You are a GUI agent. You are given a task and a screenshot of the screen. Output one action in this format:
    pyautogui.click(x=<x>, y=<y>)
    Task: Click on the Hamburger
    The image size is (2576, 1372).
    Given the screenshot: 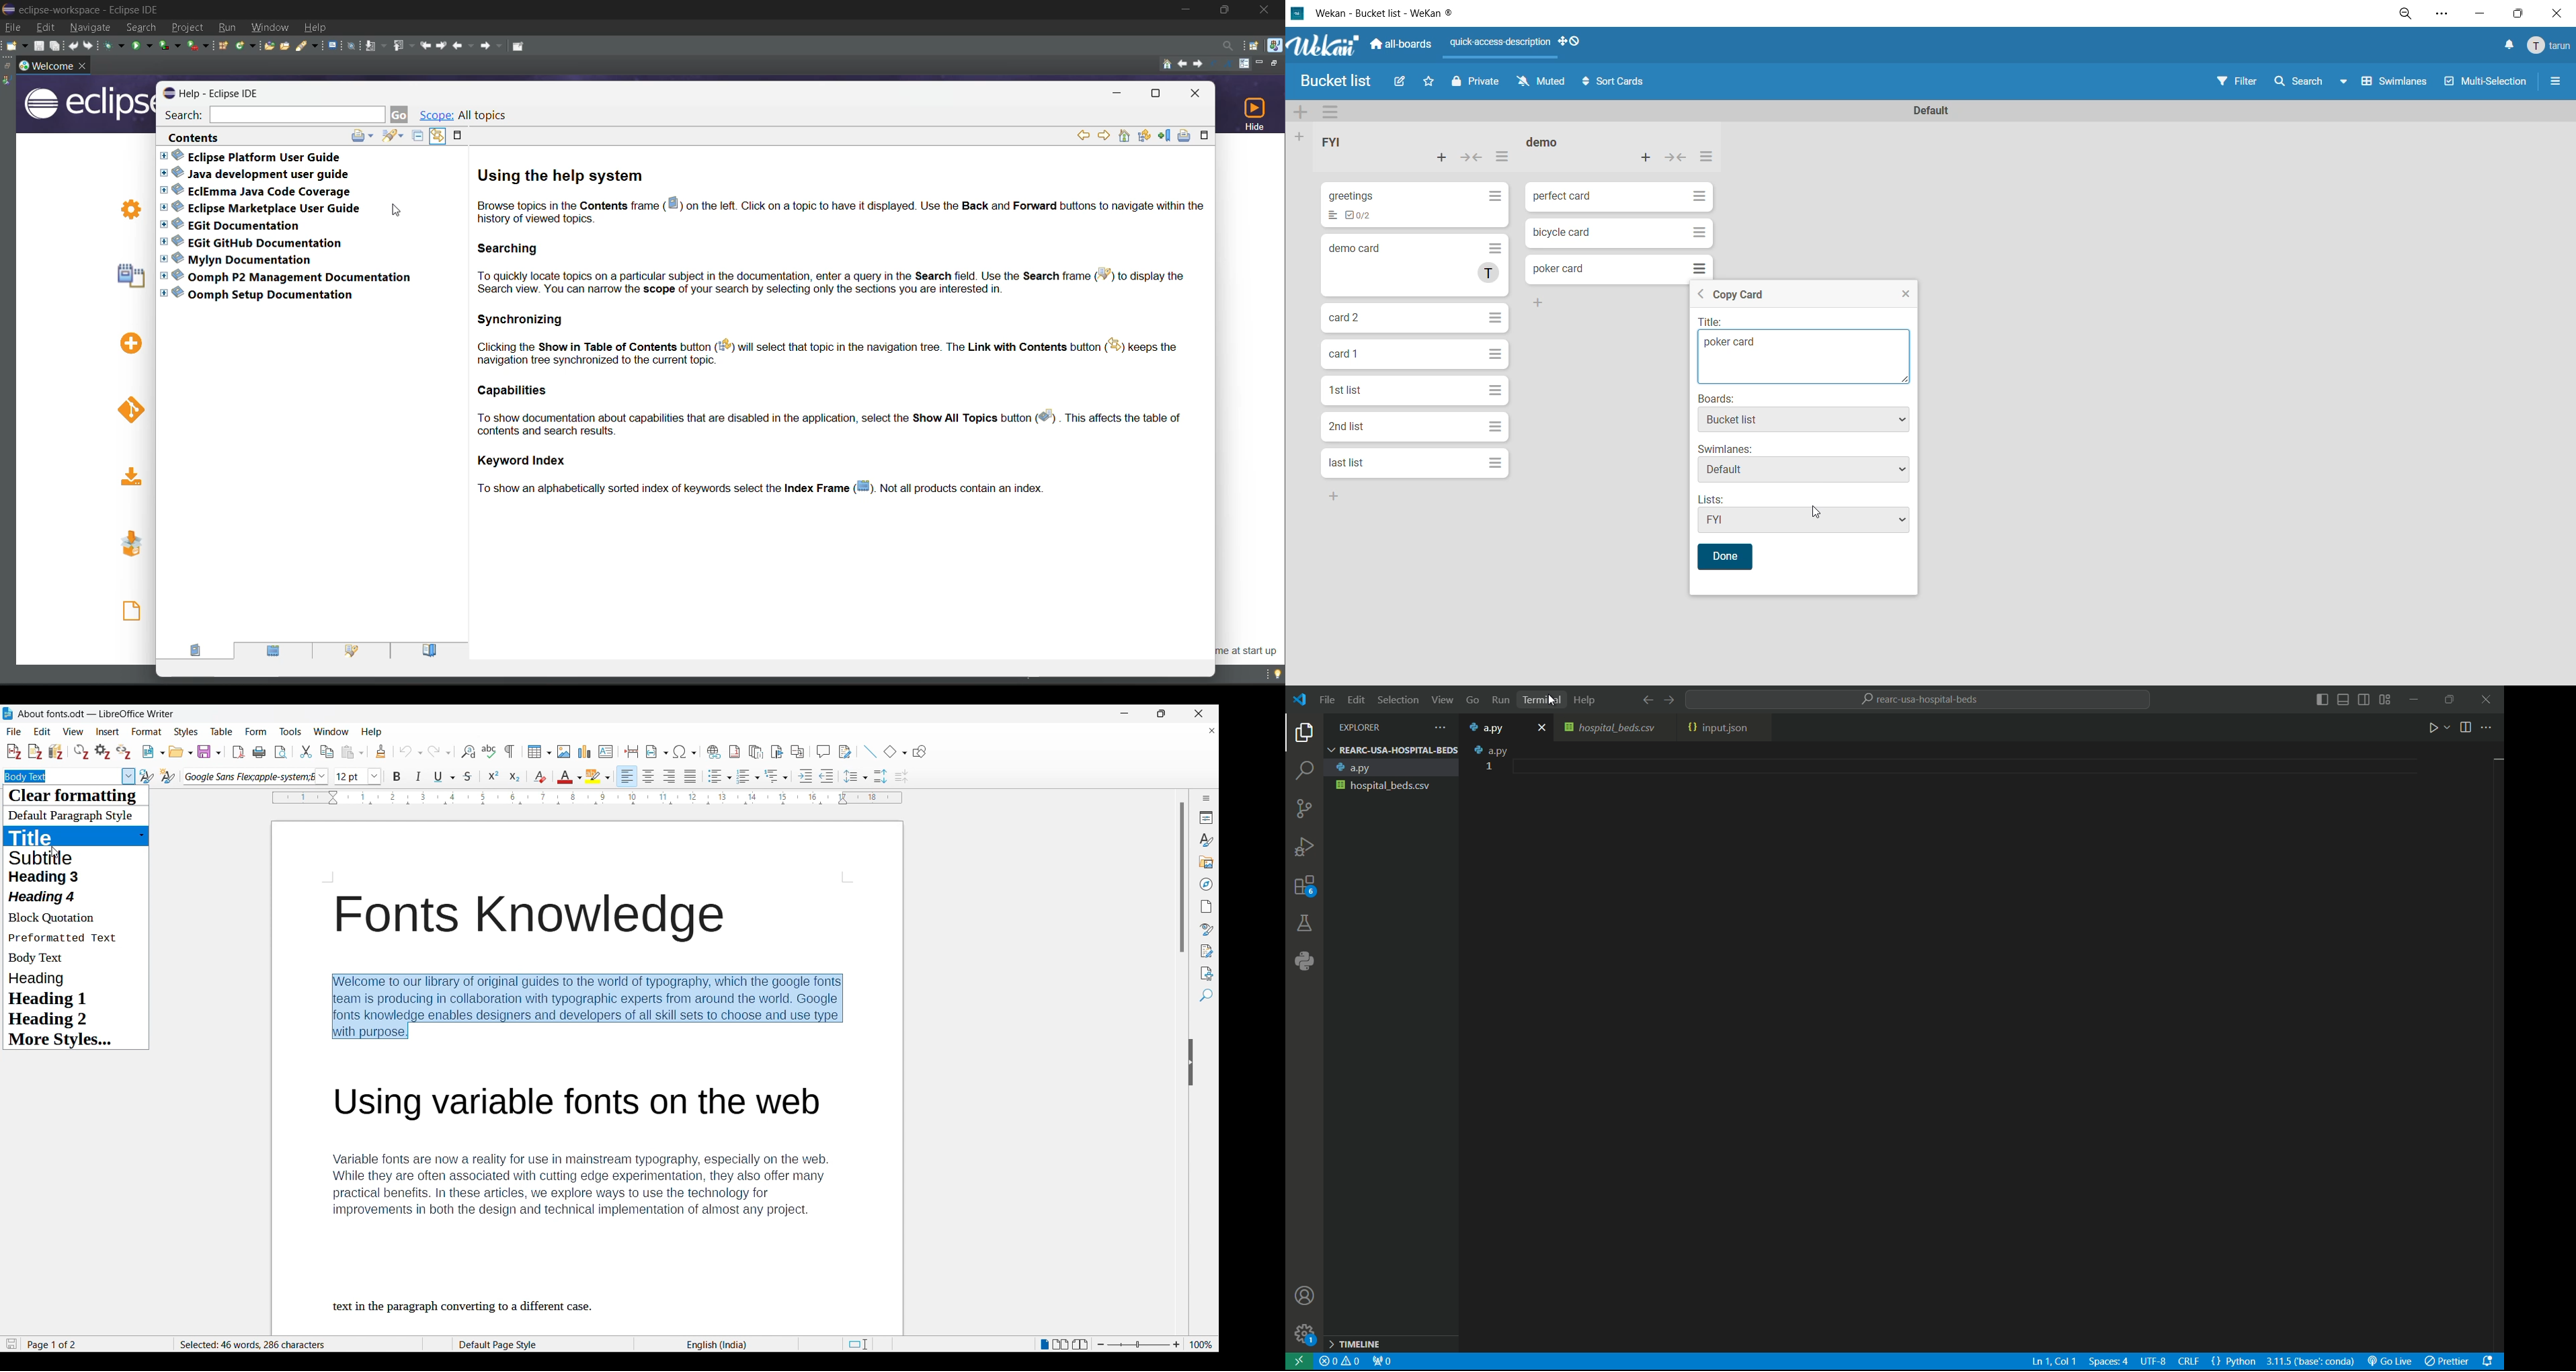 What is the action you would take?
    pyautogui.click(x=1496, y=196)
    